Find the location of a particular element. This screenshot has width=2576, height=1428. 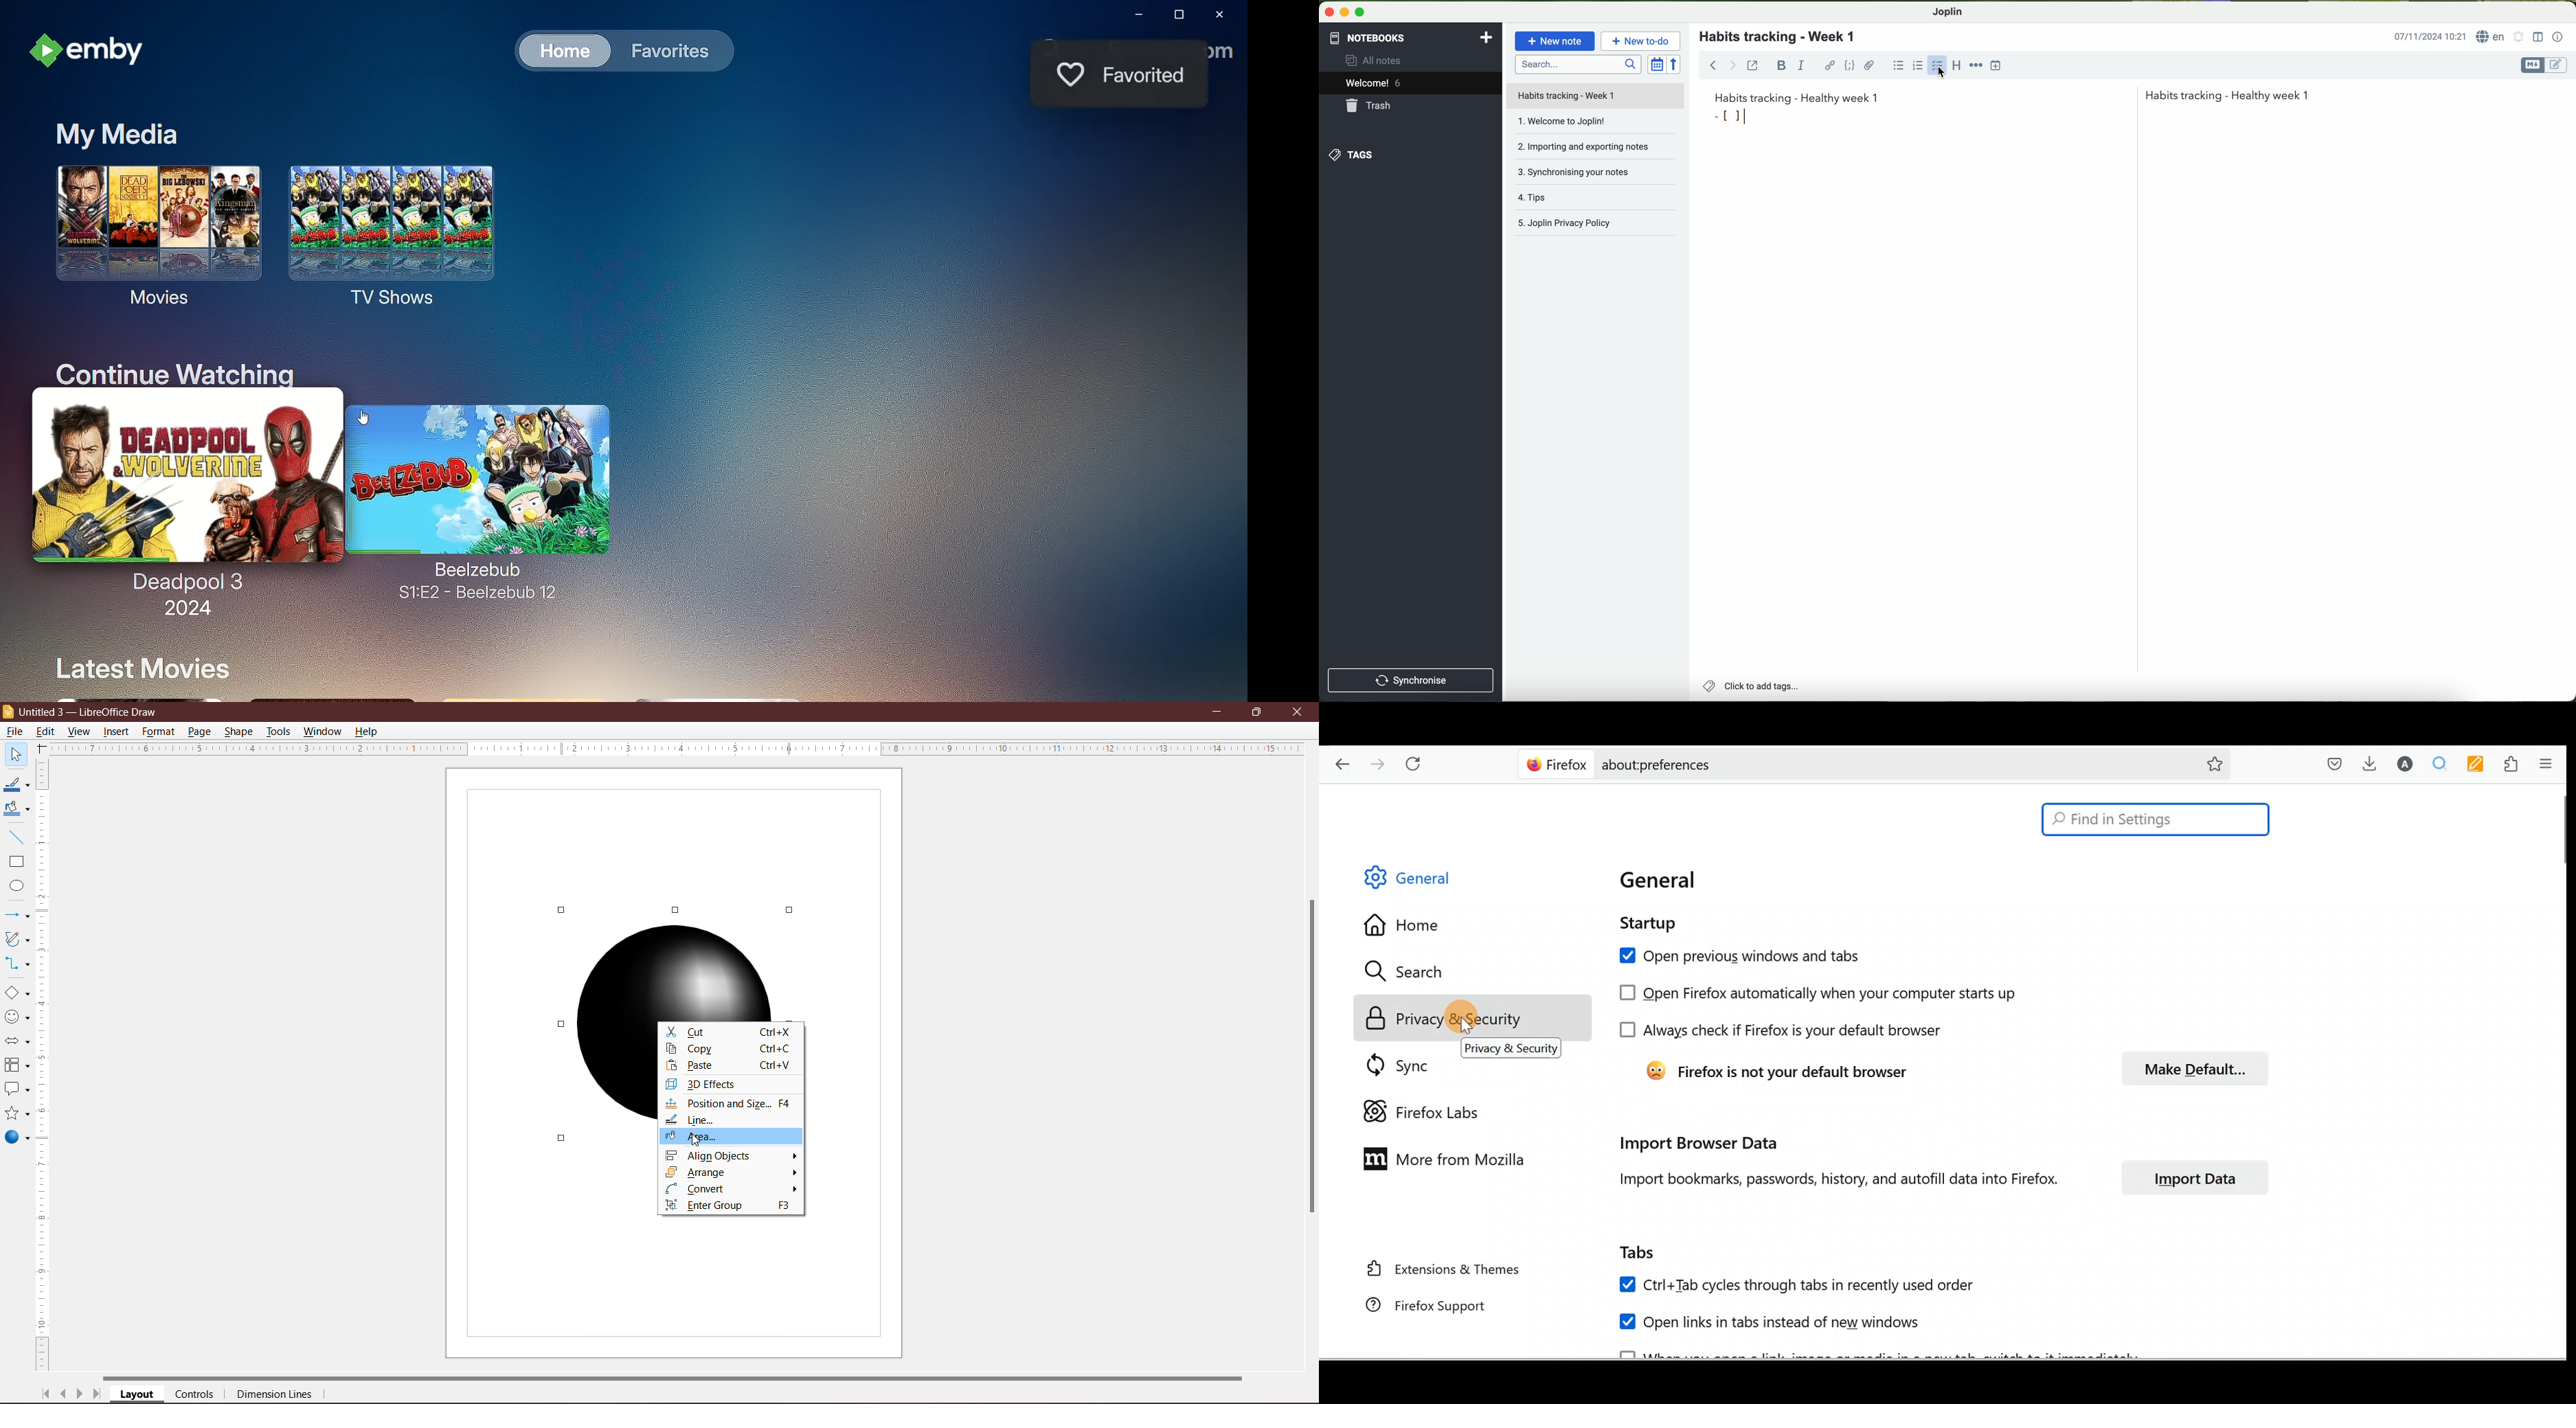

Minimize is located at coordinates (1218, 710).